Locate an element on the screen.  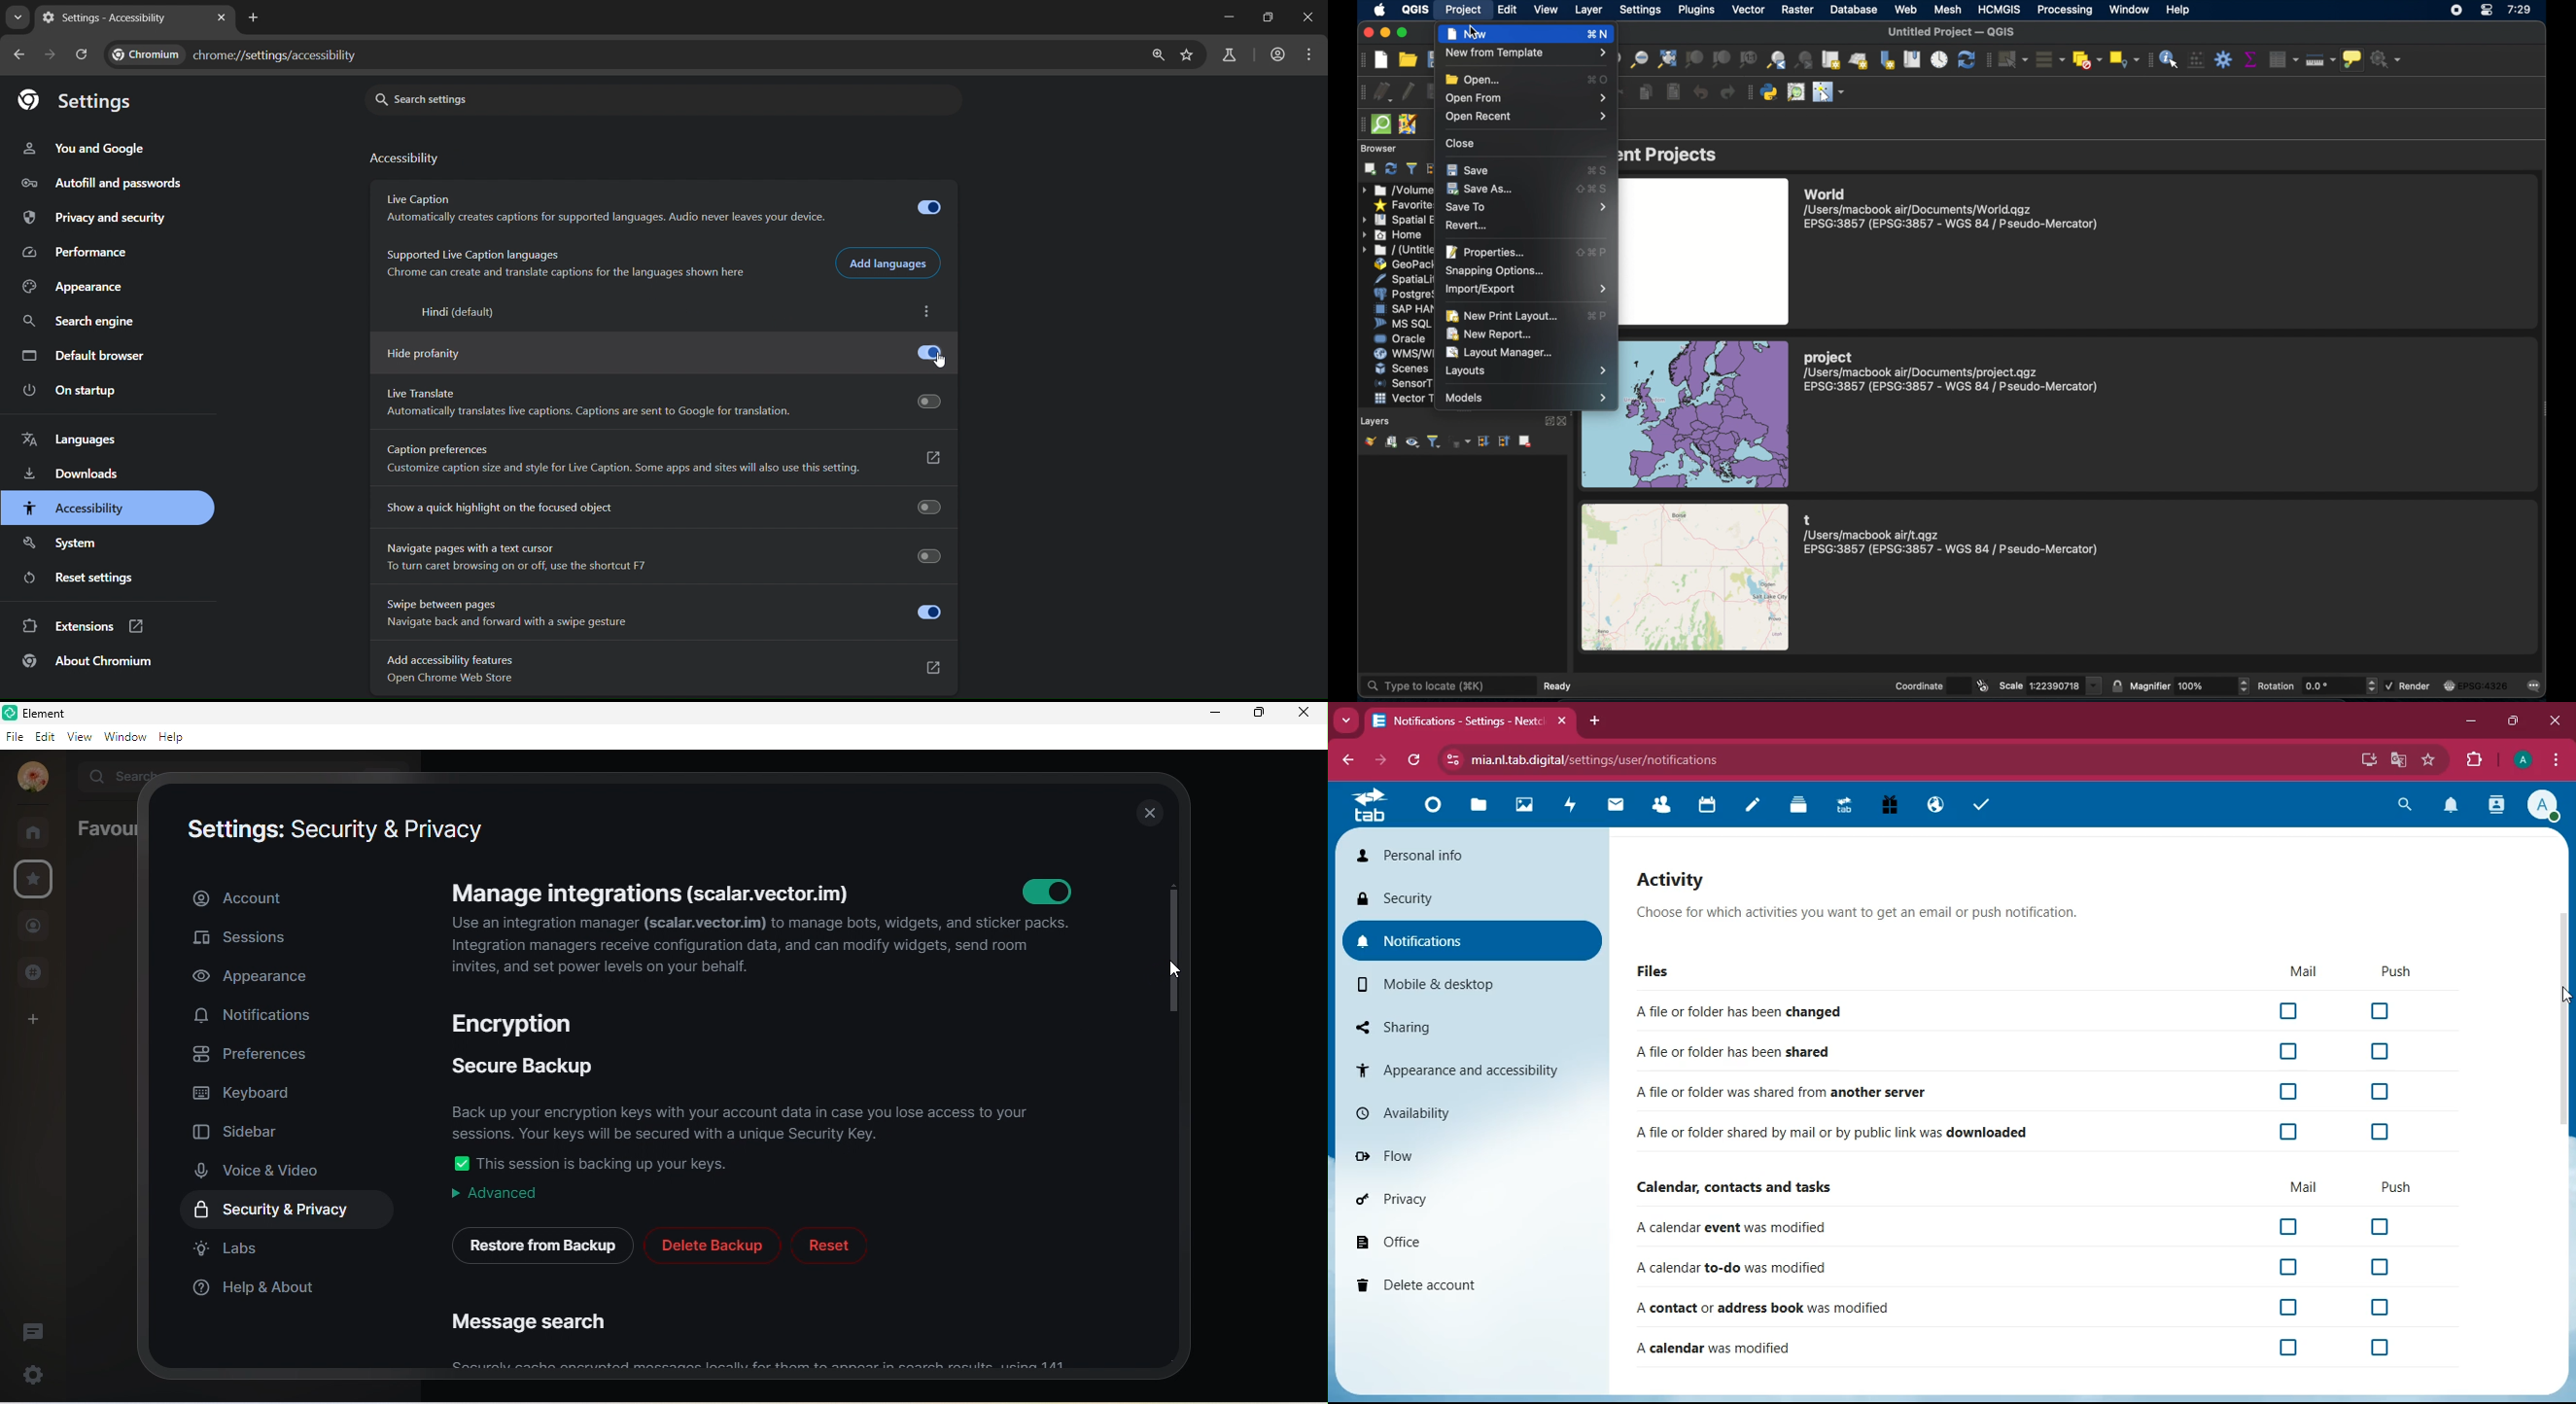
show map tips is located at coordinates (2354, 60).